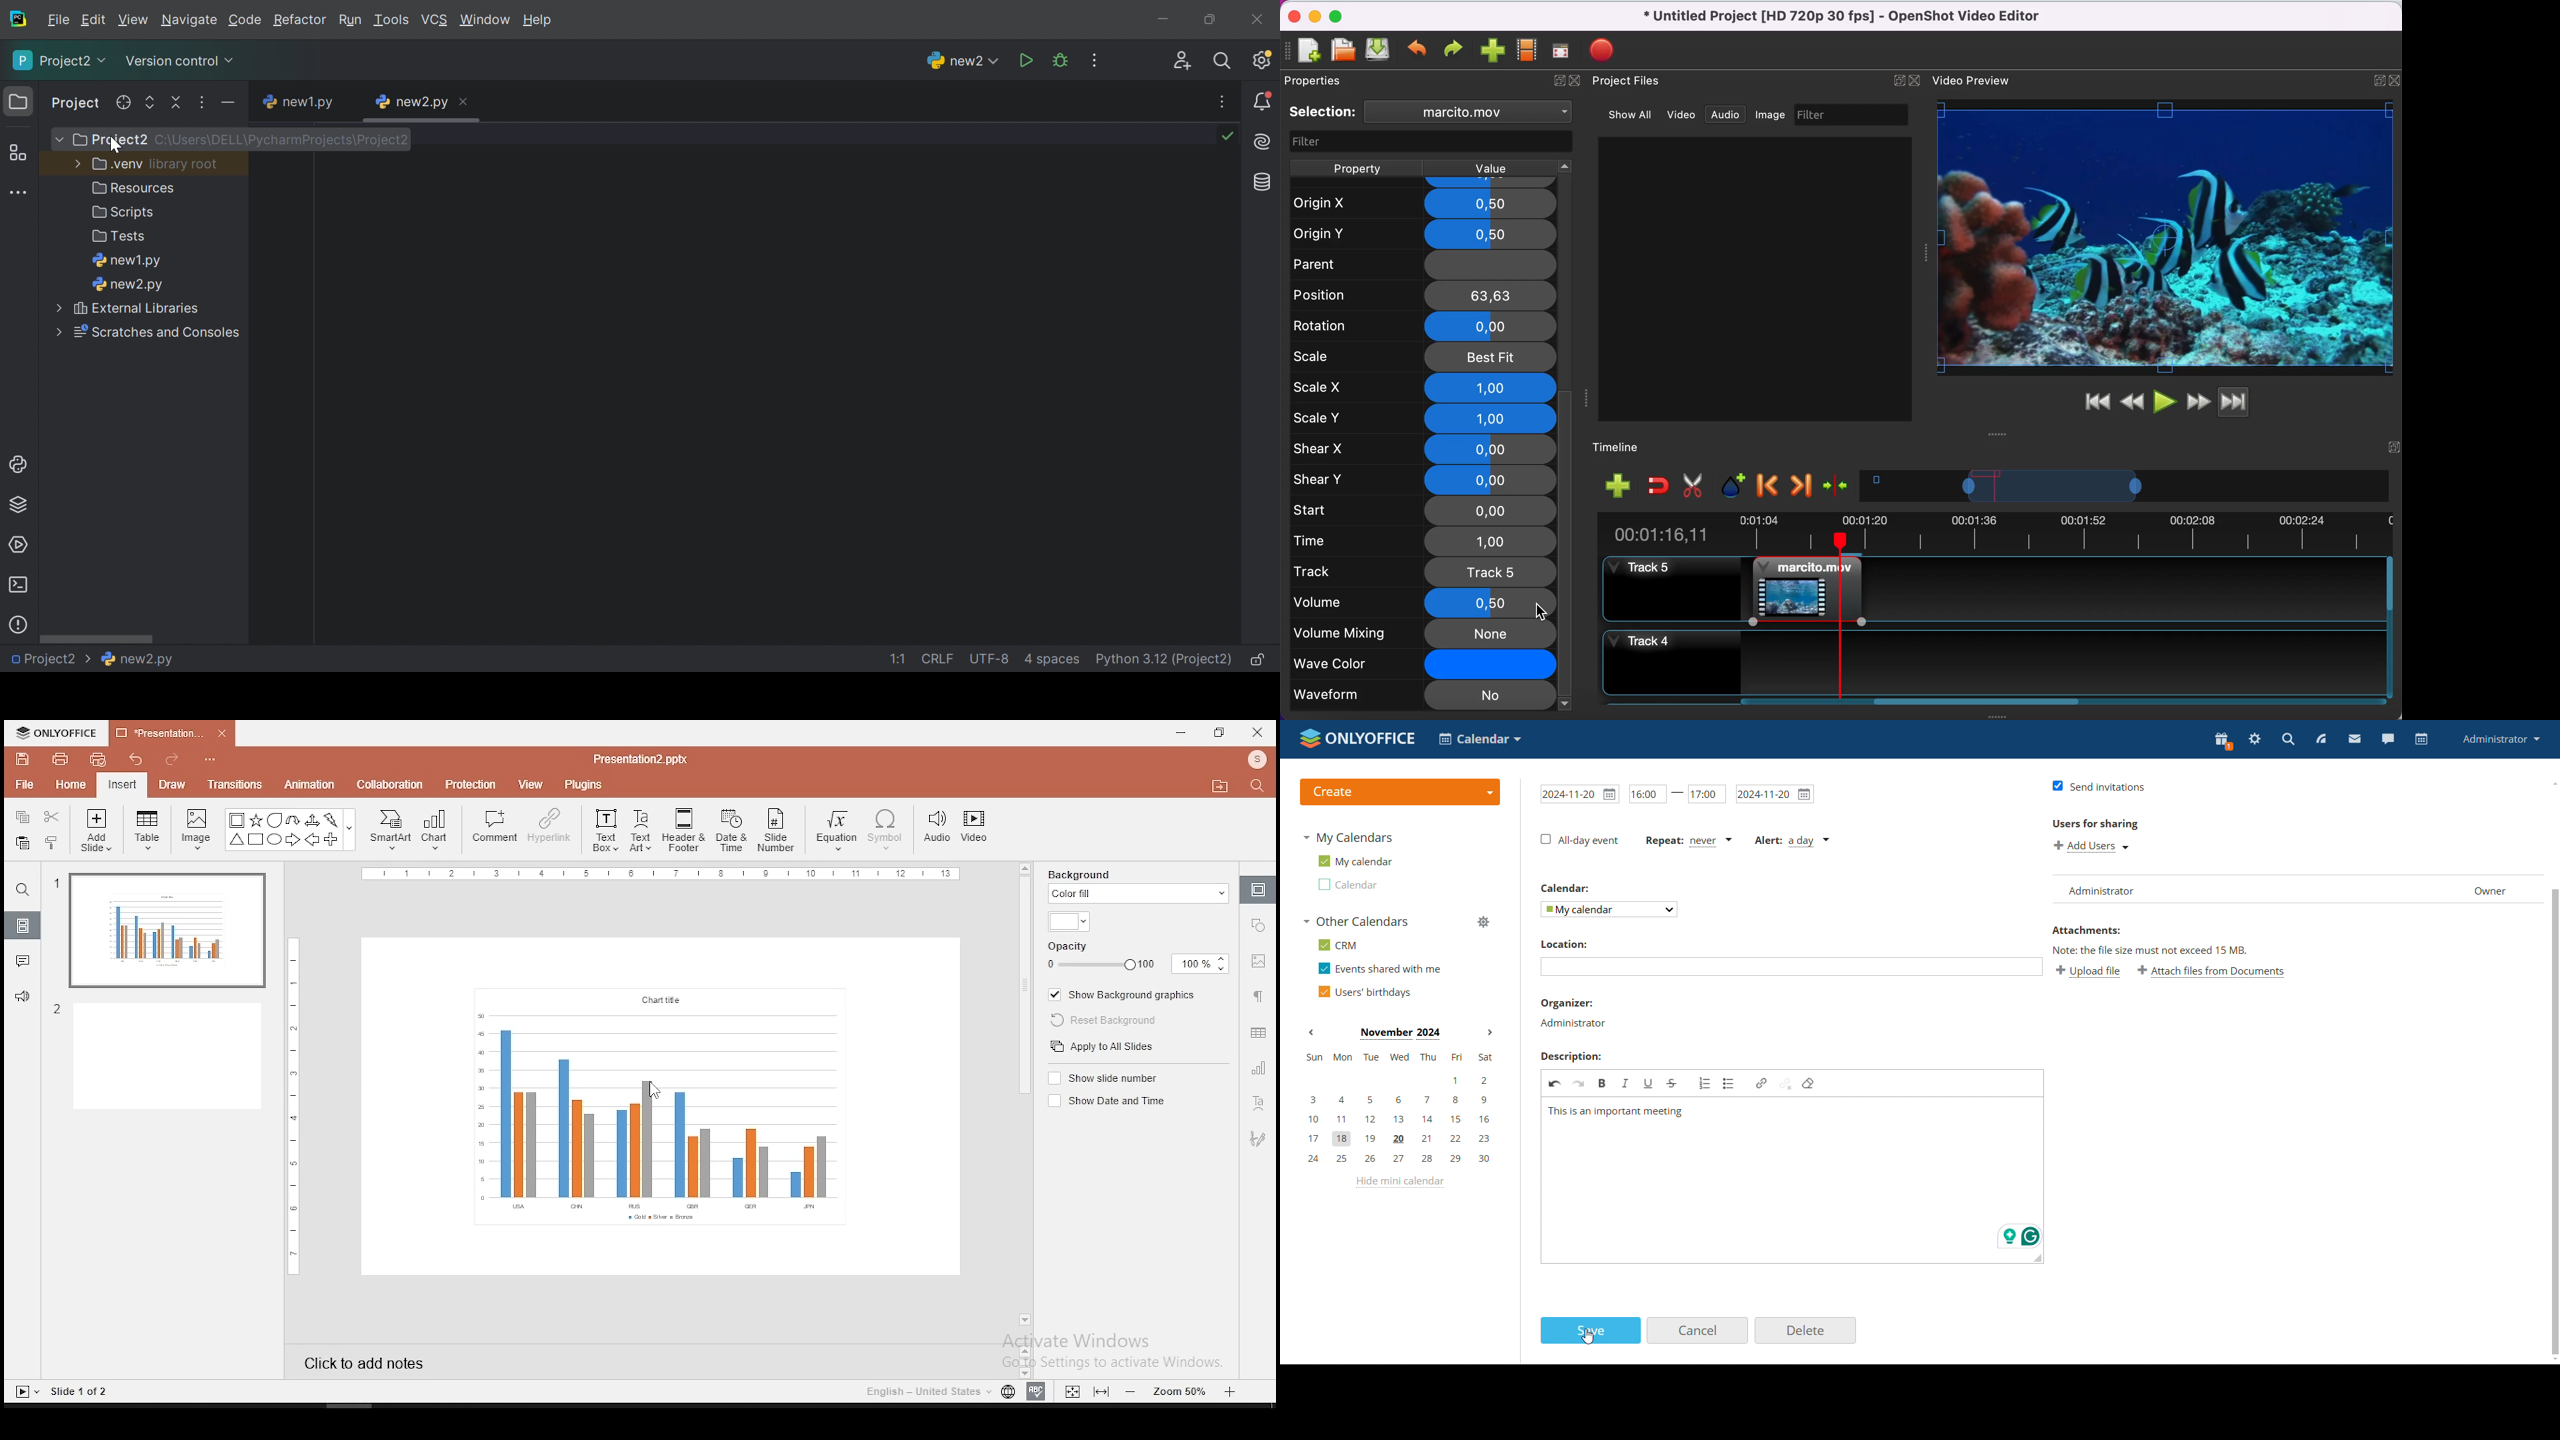 The height and width of the screenshot is (1456, 2576). Describe the element at coordinates (1422, 510) in the screenshot. I see `start 0` at that location.